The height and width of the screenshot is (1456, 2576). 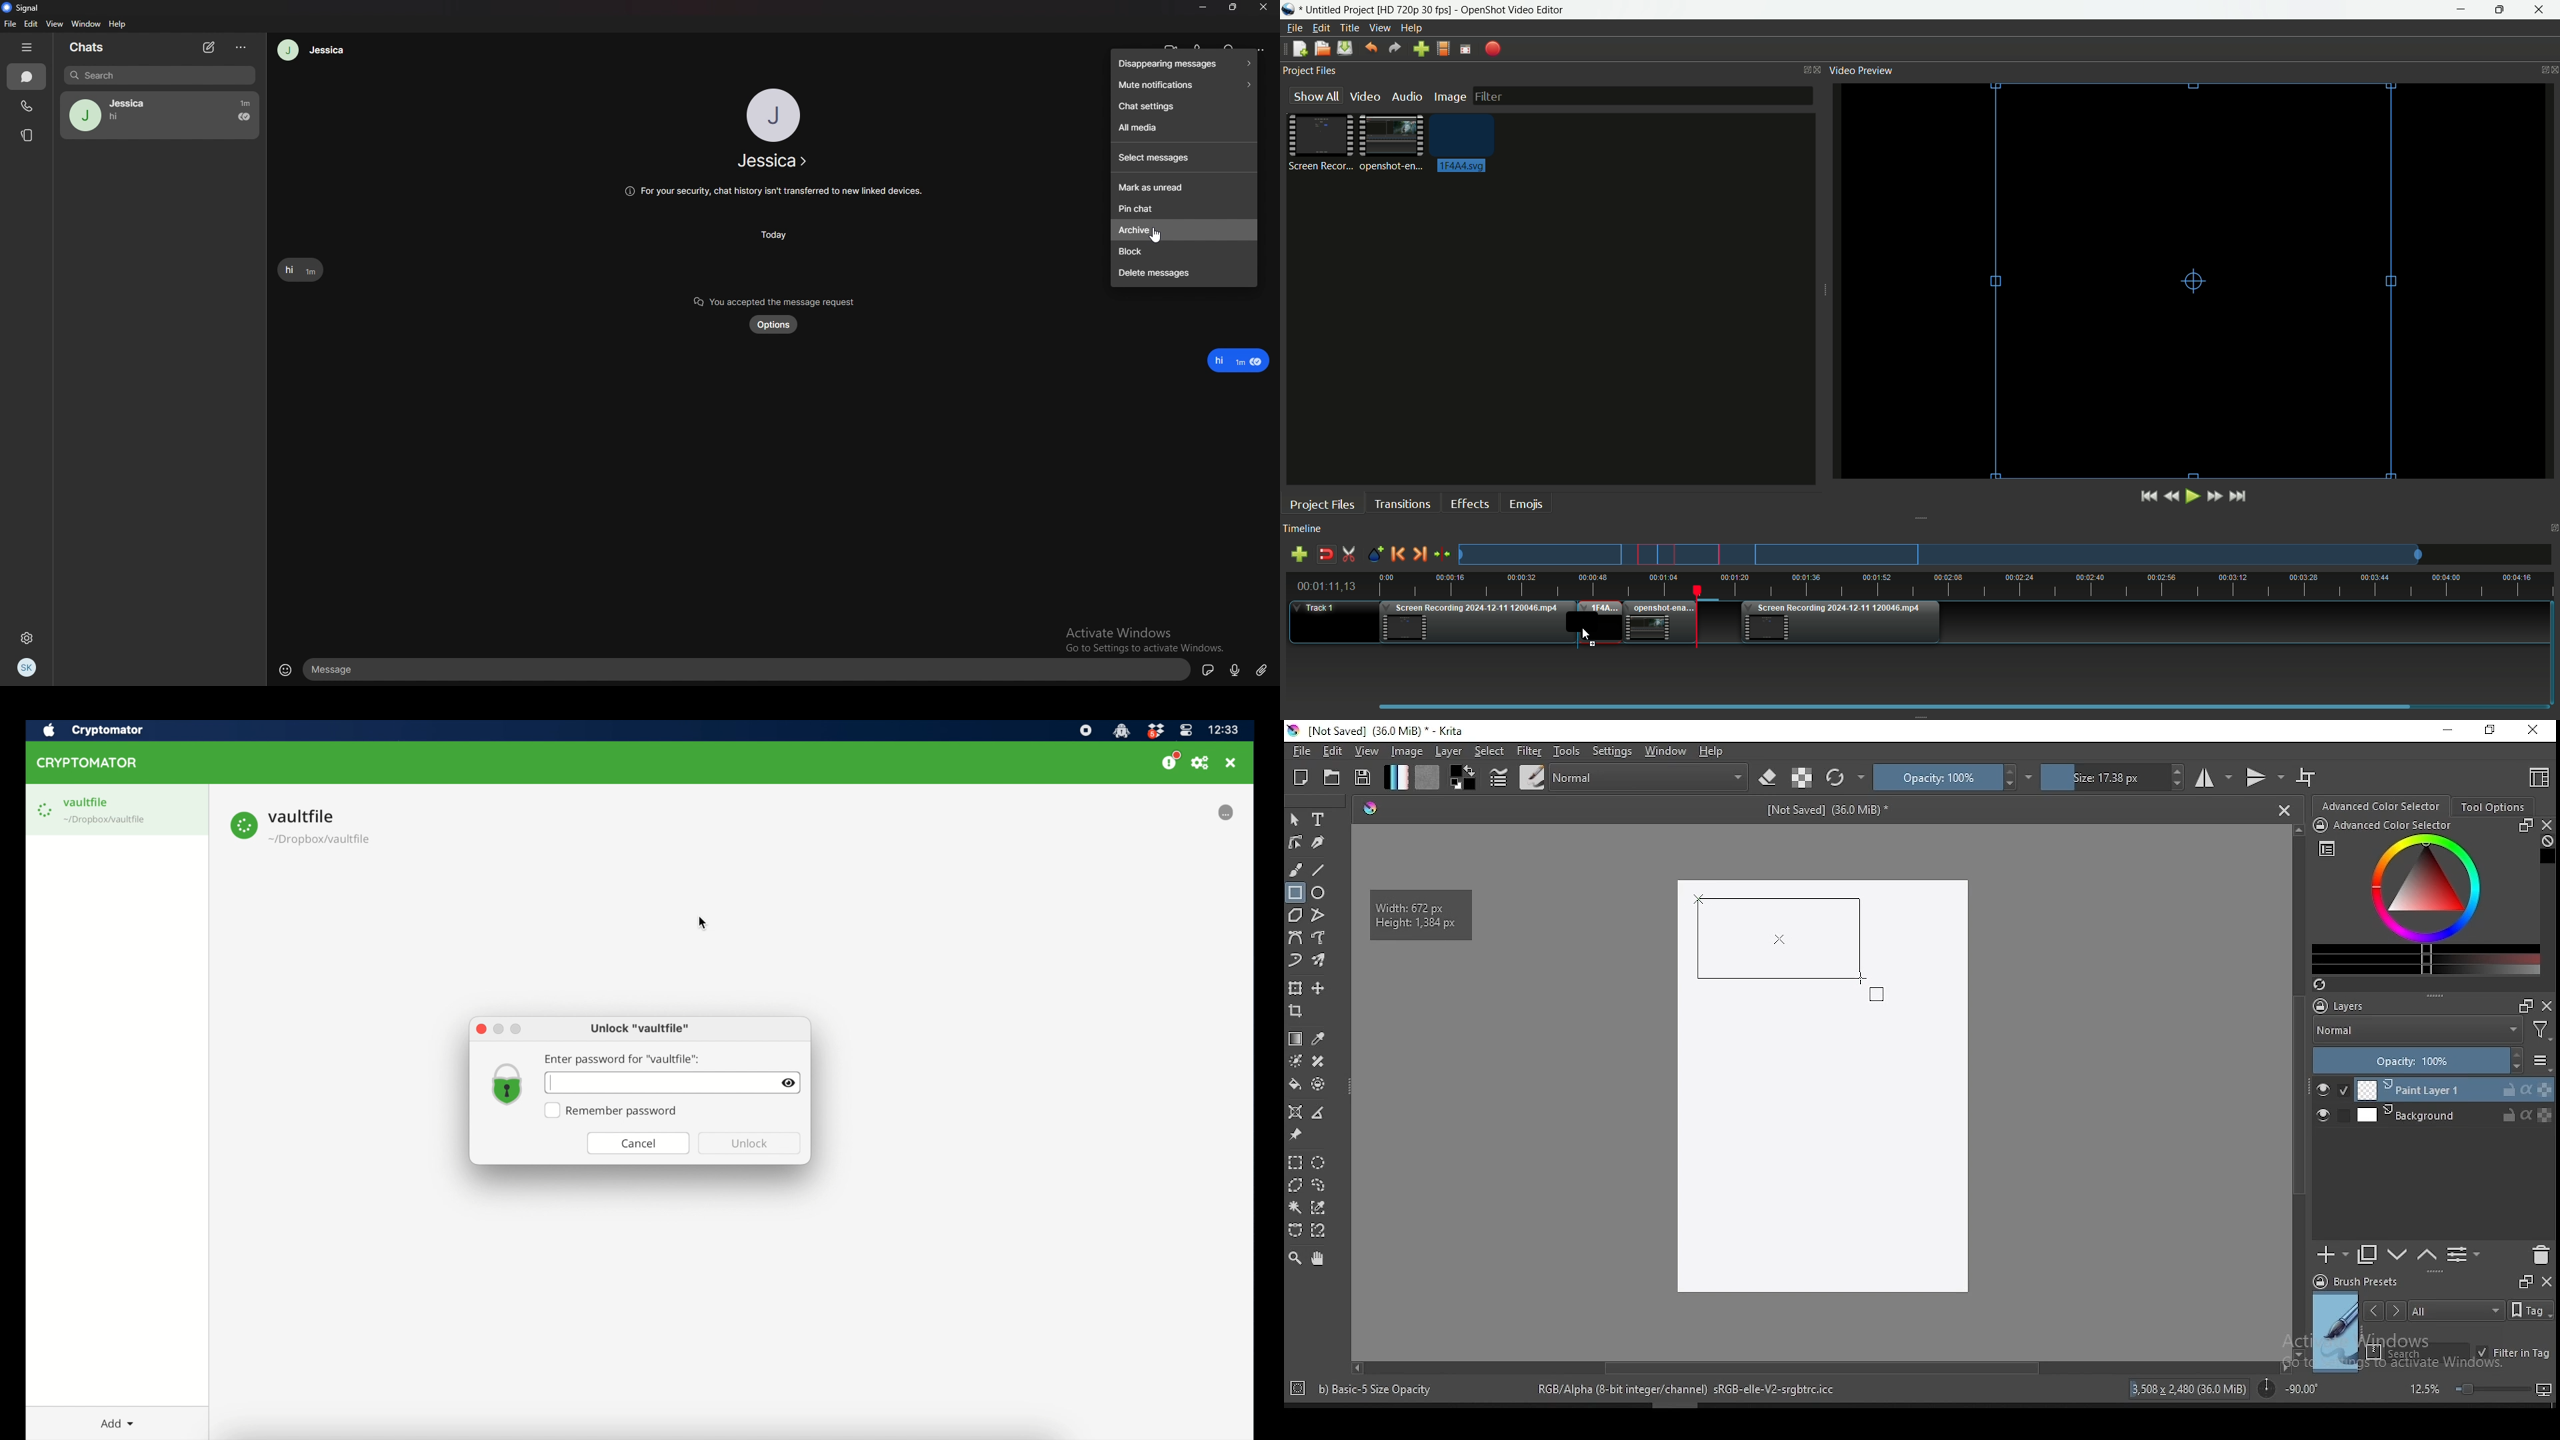 What do you see at coordinates (32, 24) in the screenshot?
I see `Edit` at bounding box center [32, 24].